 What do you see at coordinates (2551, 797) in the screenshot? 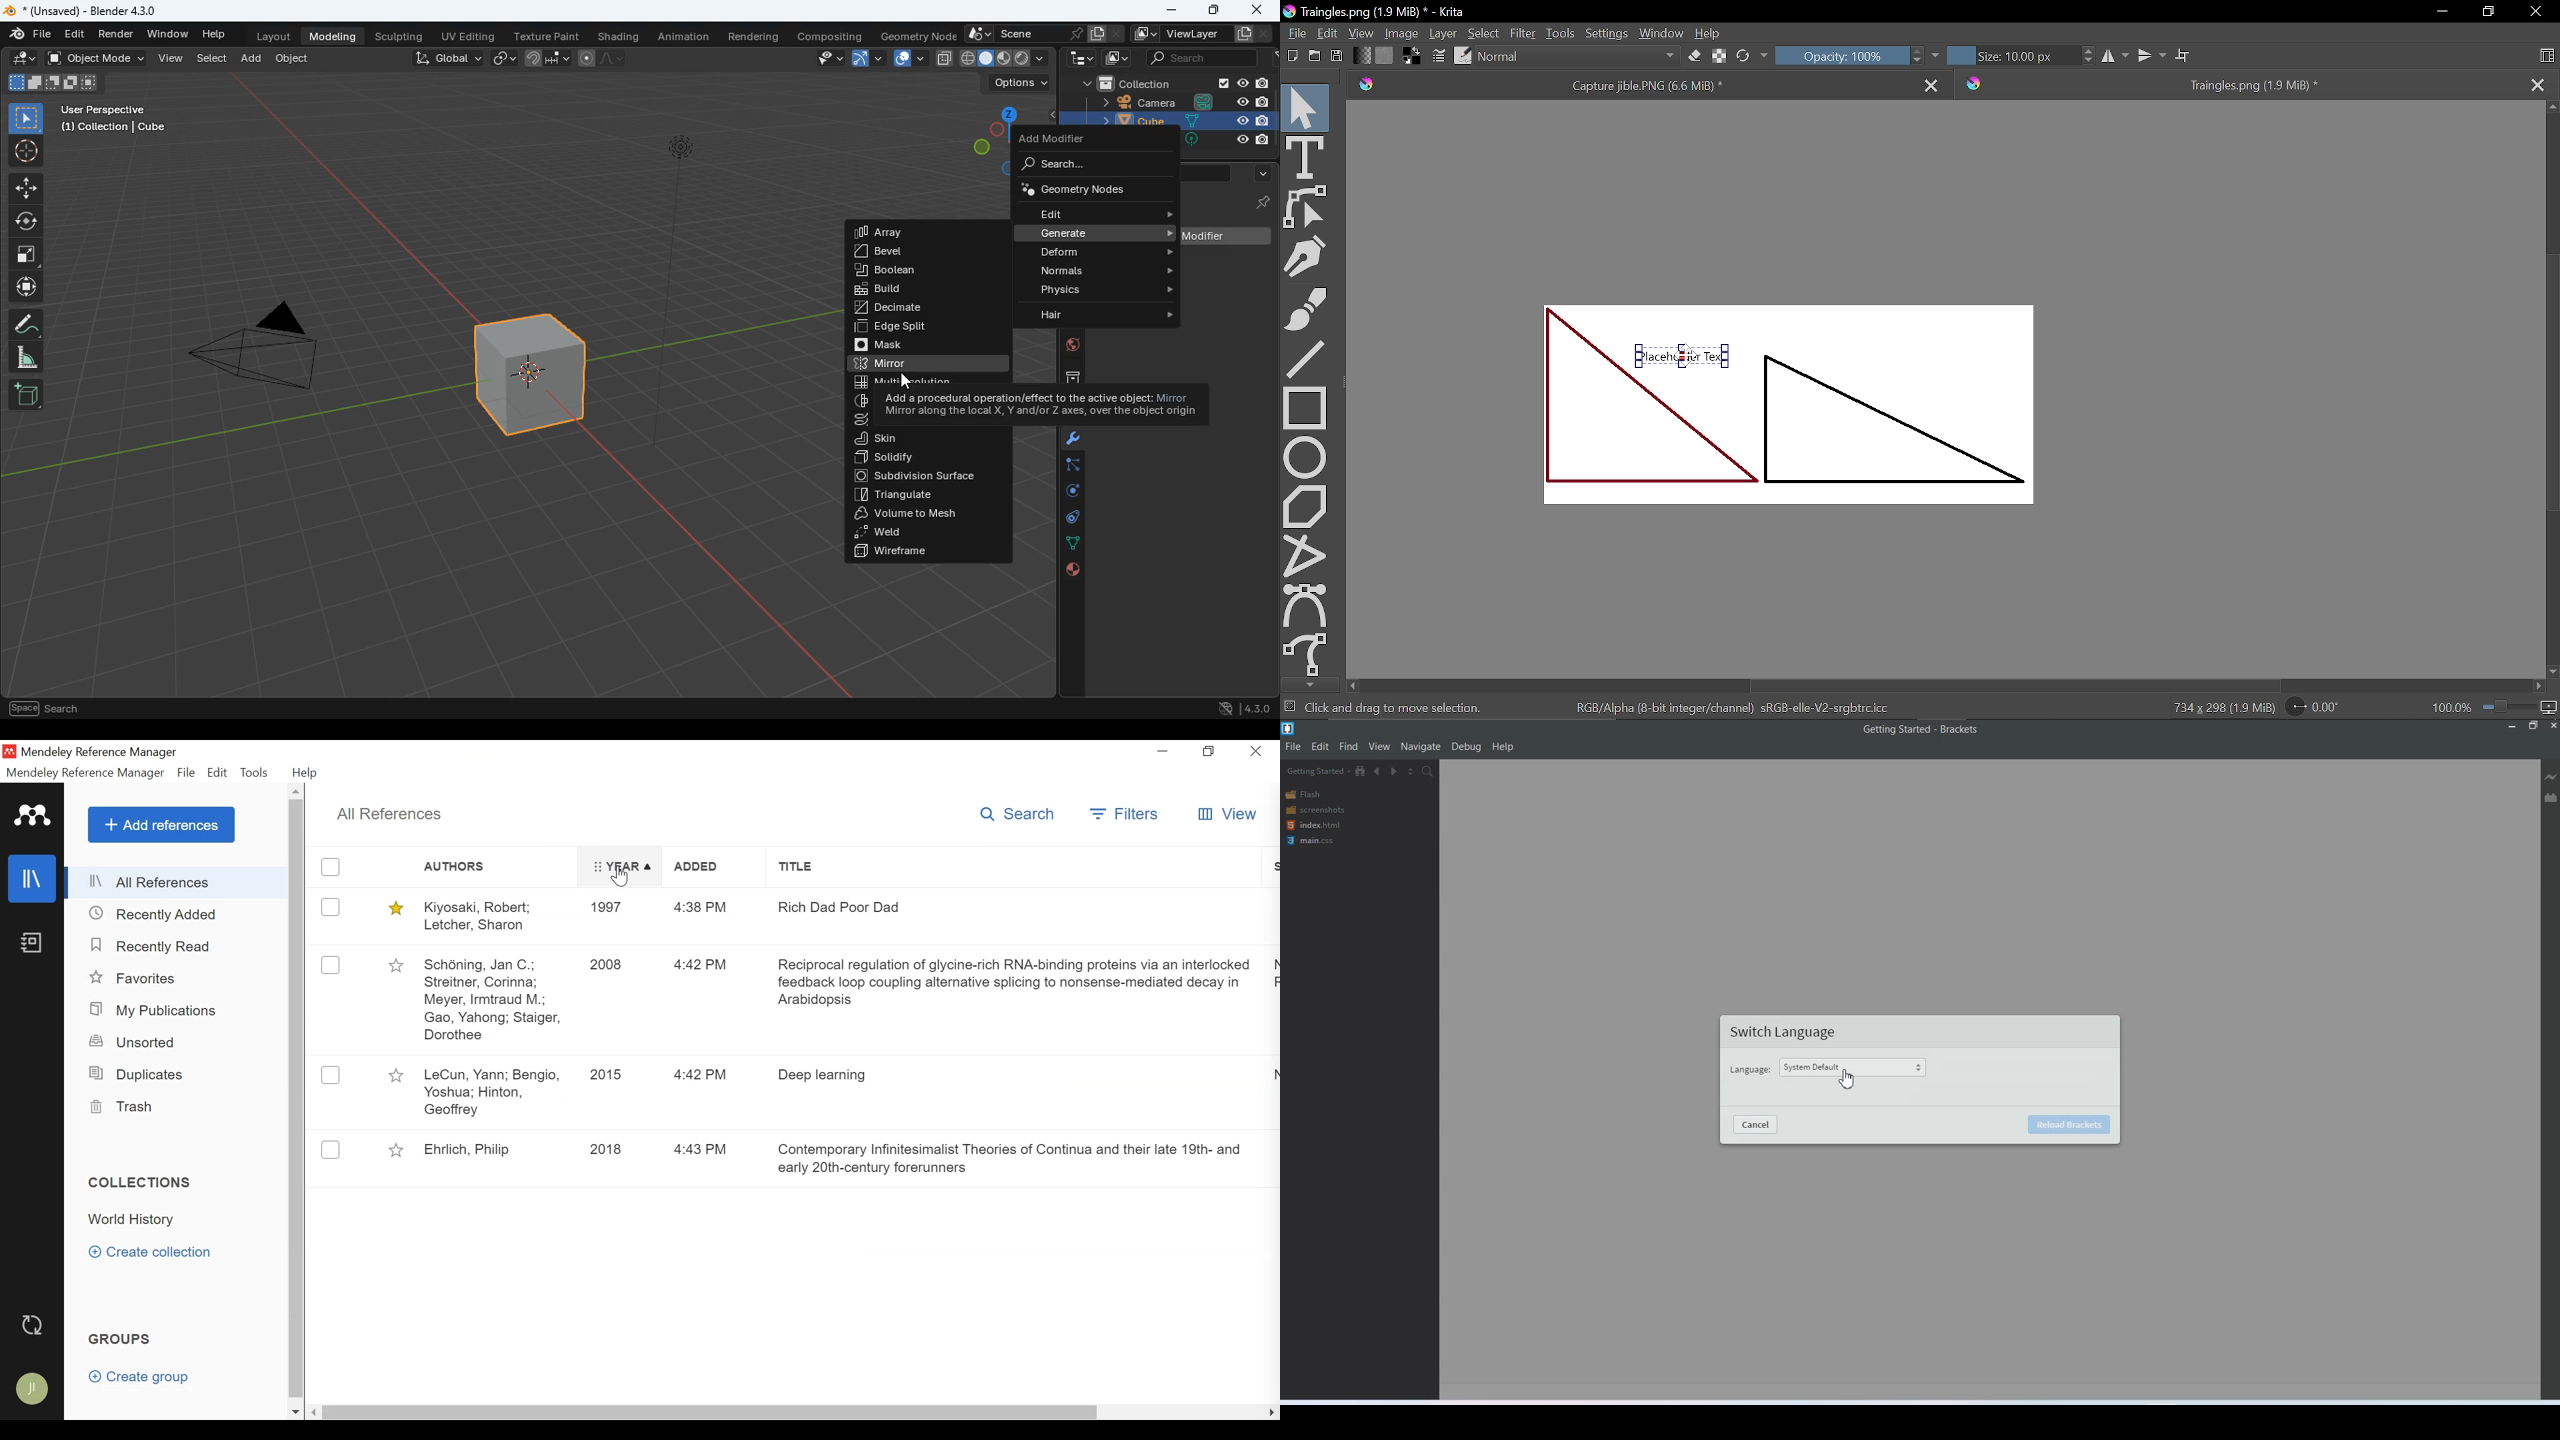
I see `Extension manager` at bounding box center [2551, 797].